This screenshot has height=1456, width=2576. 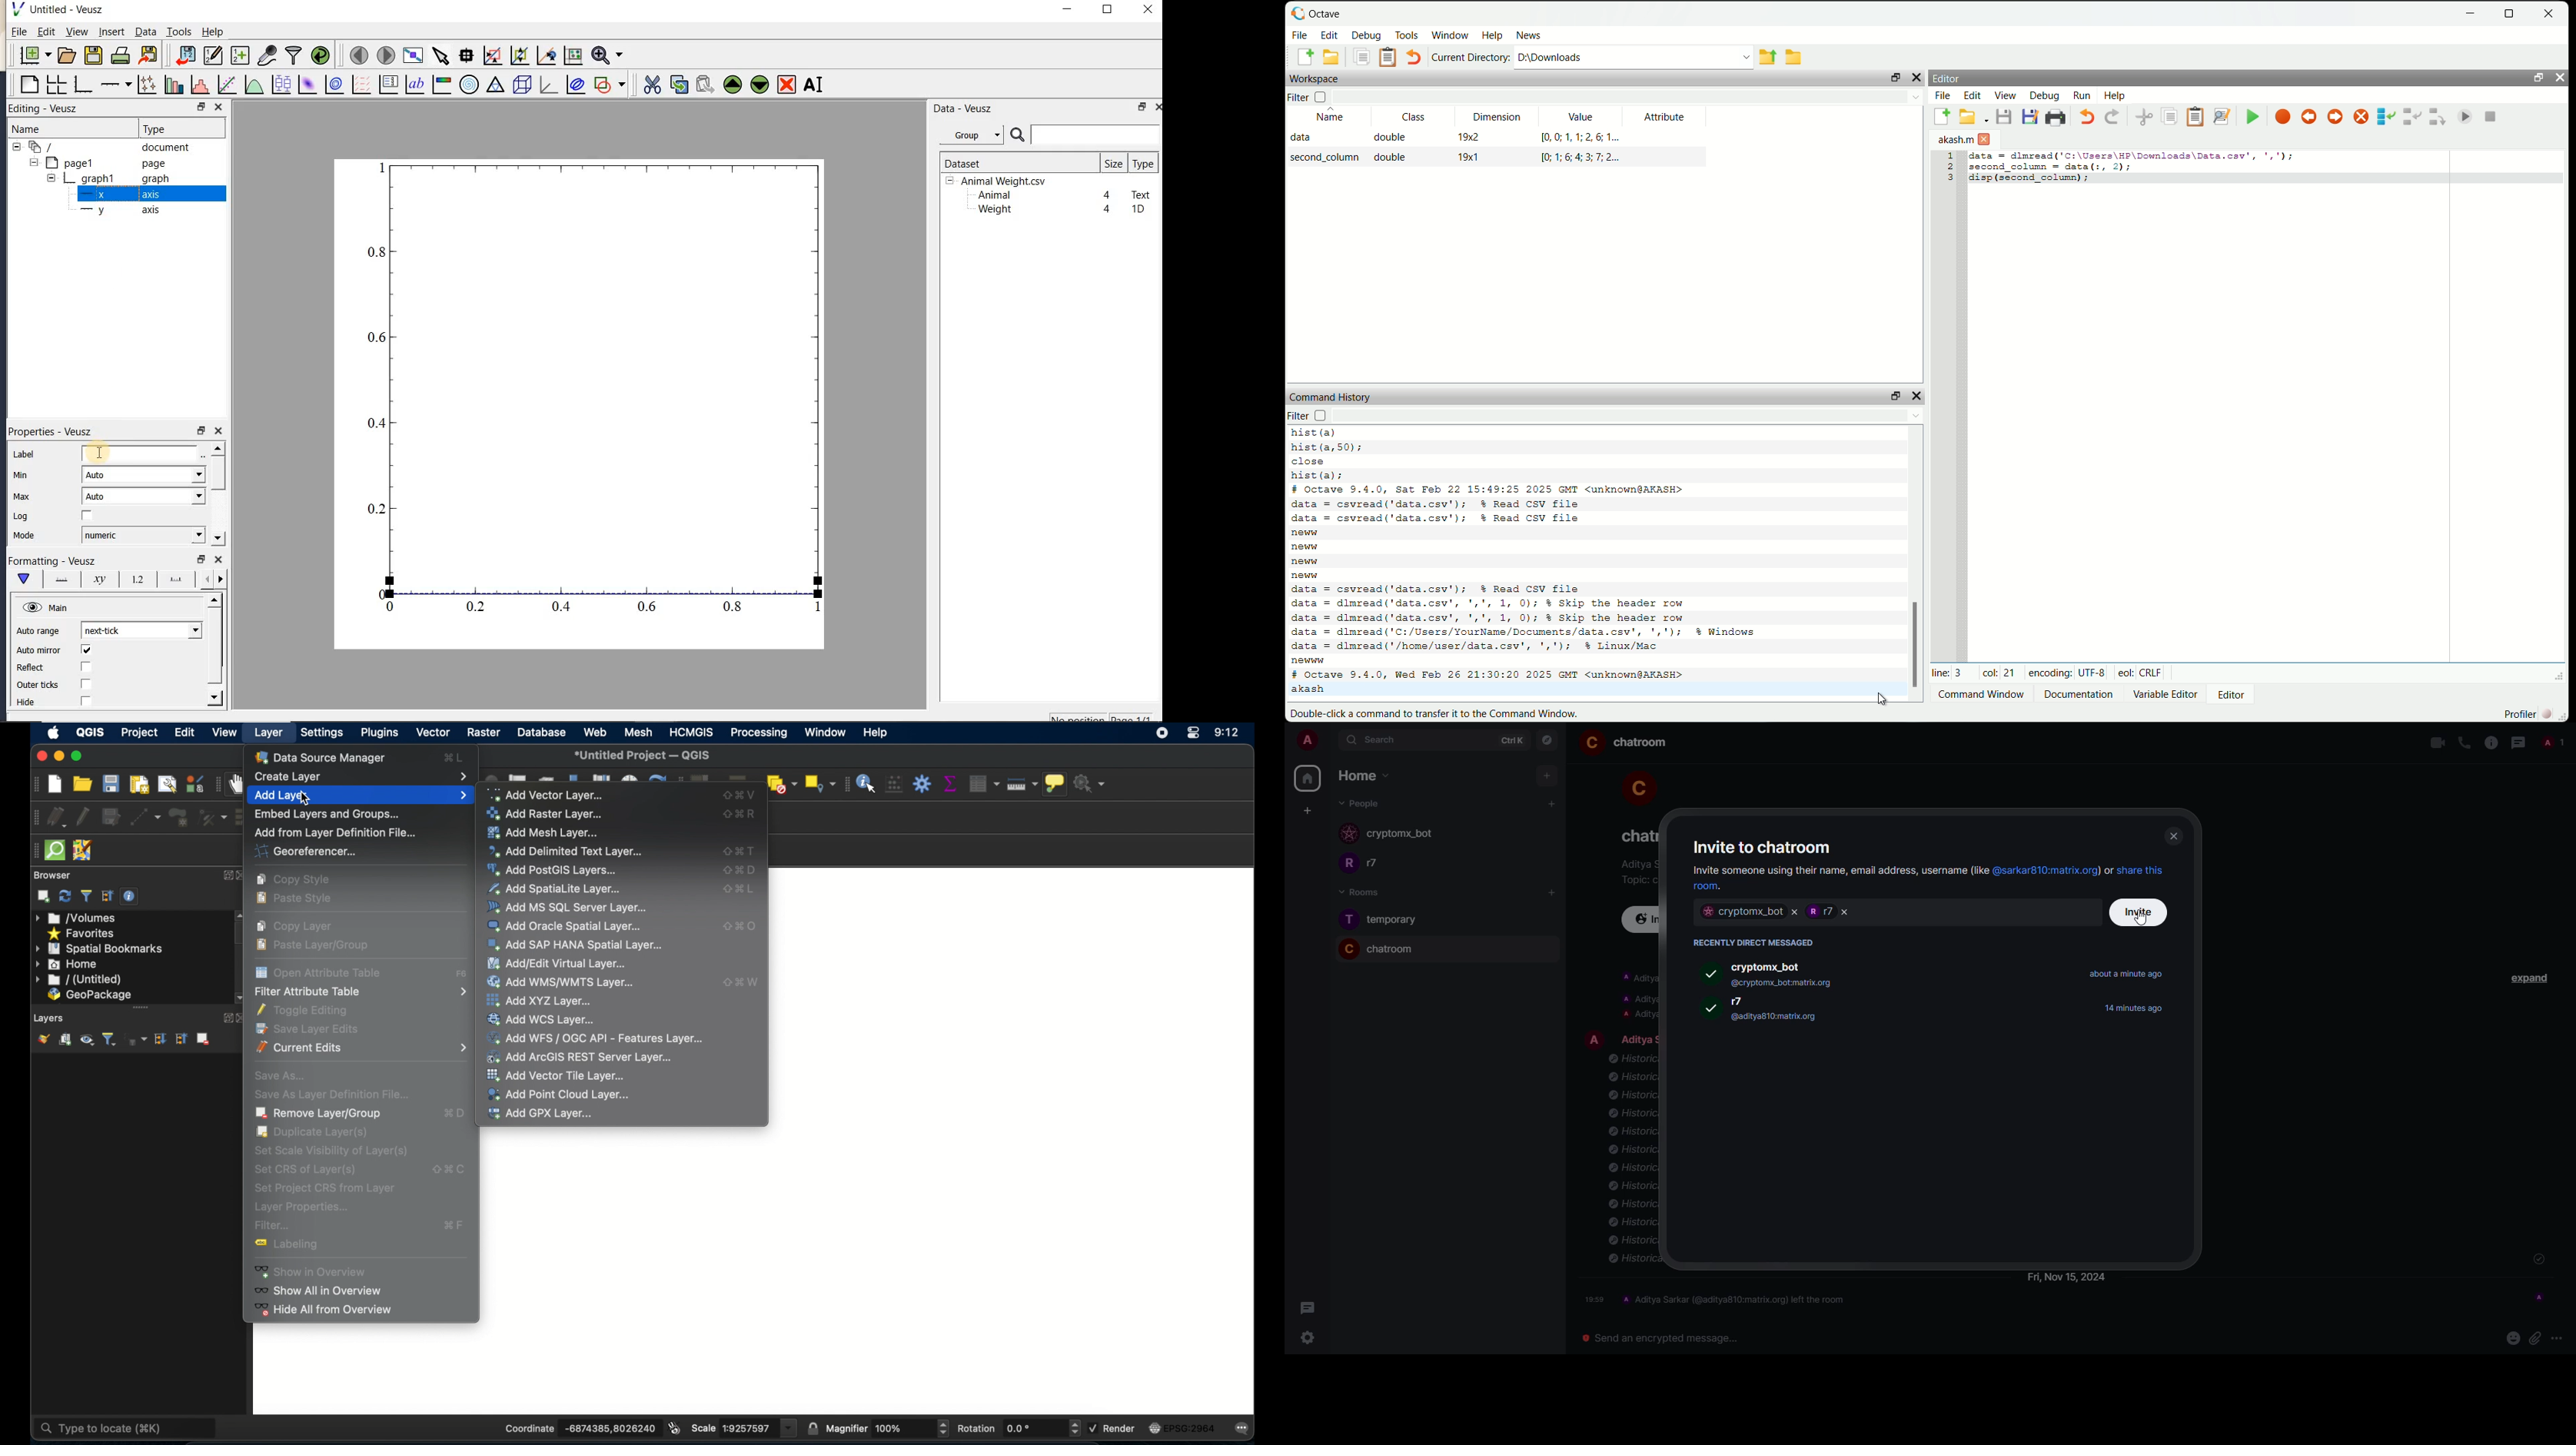 What do you see at coordinates (1396, 138) in the screenshot?
I see `double` at bounding box center [1396, 138].